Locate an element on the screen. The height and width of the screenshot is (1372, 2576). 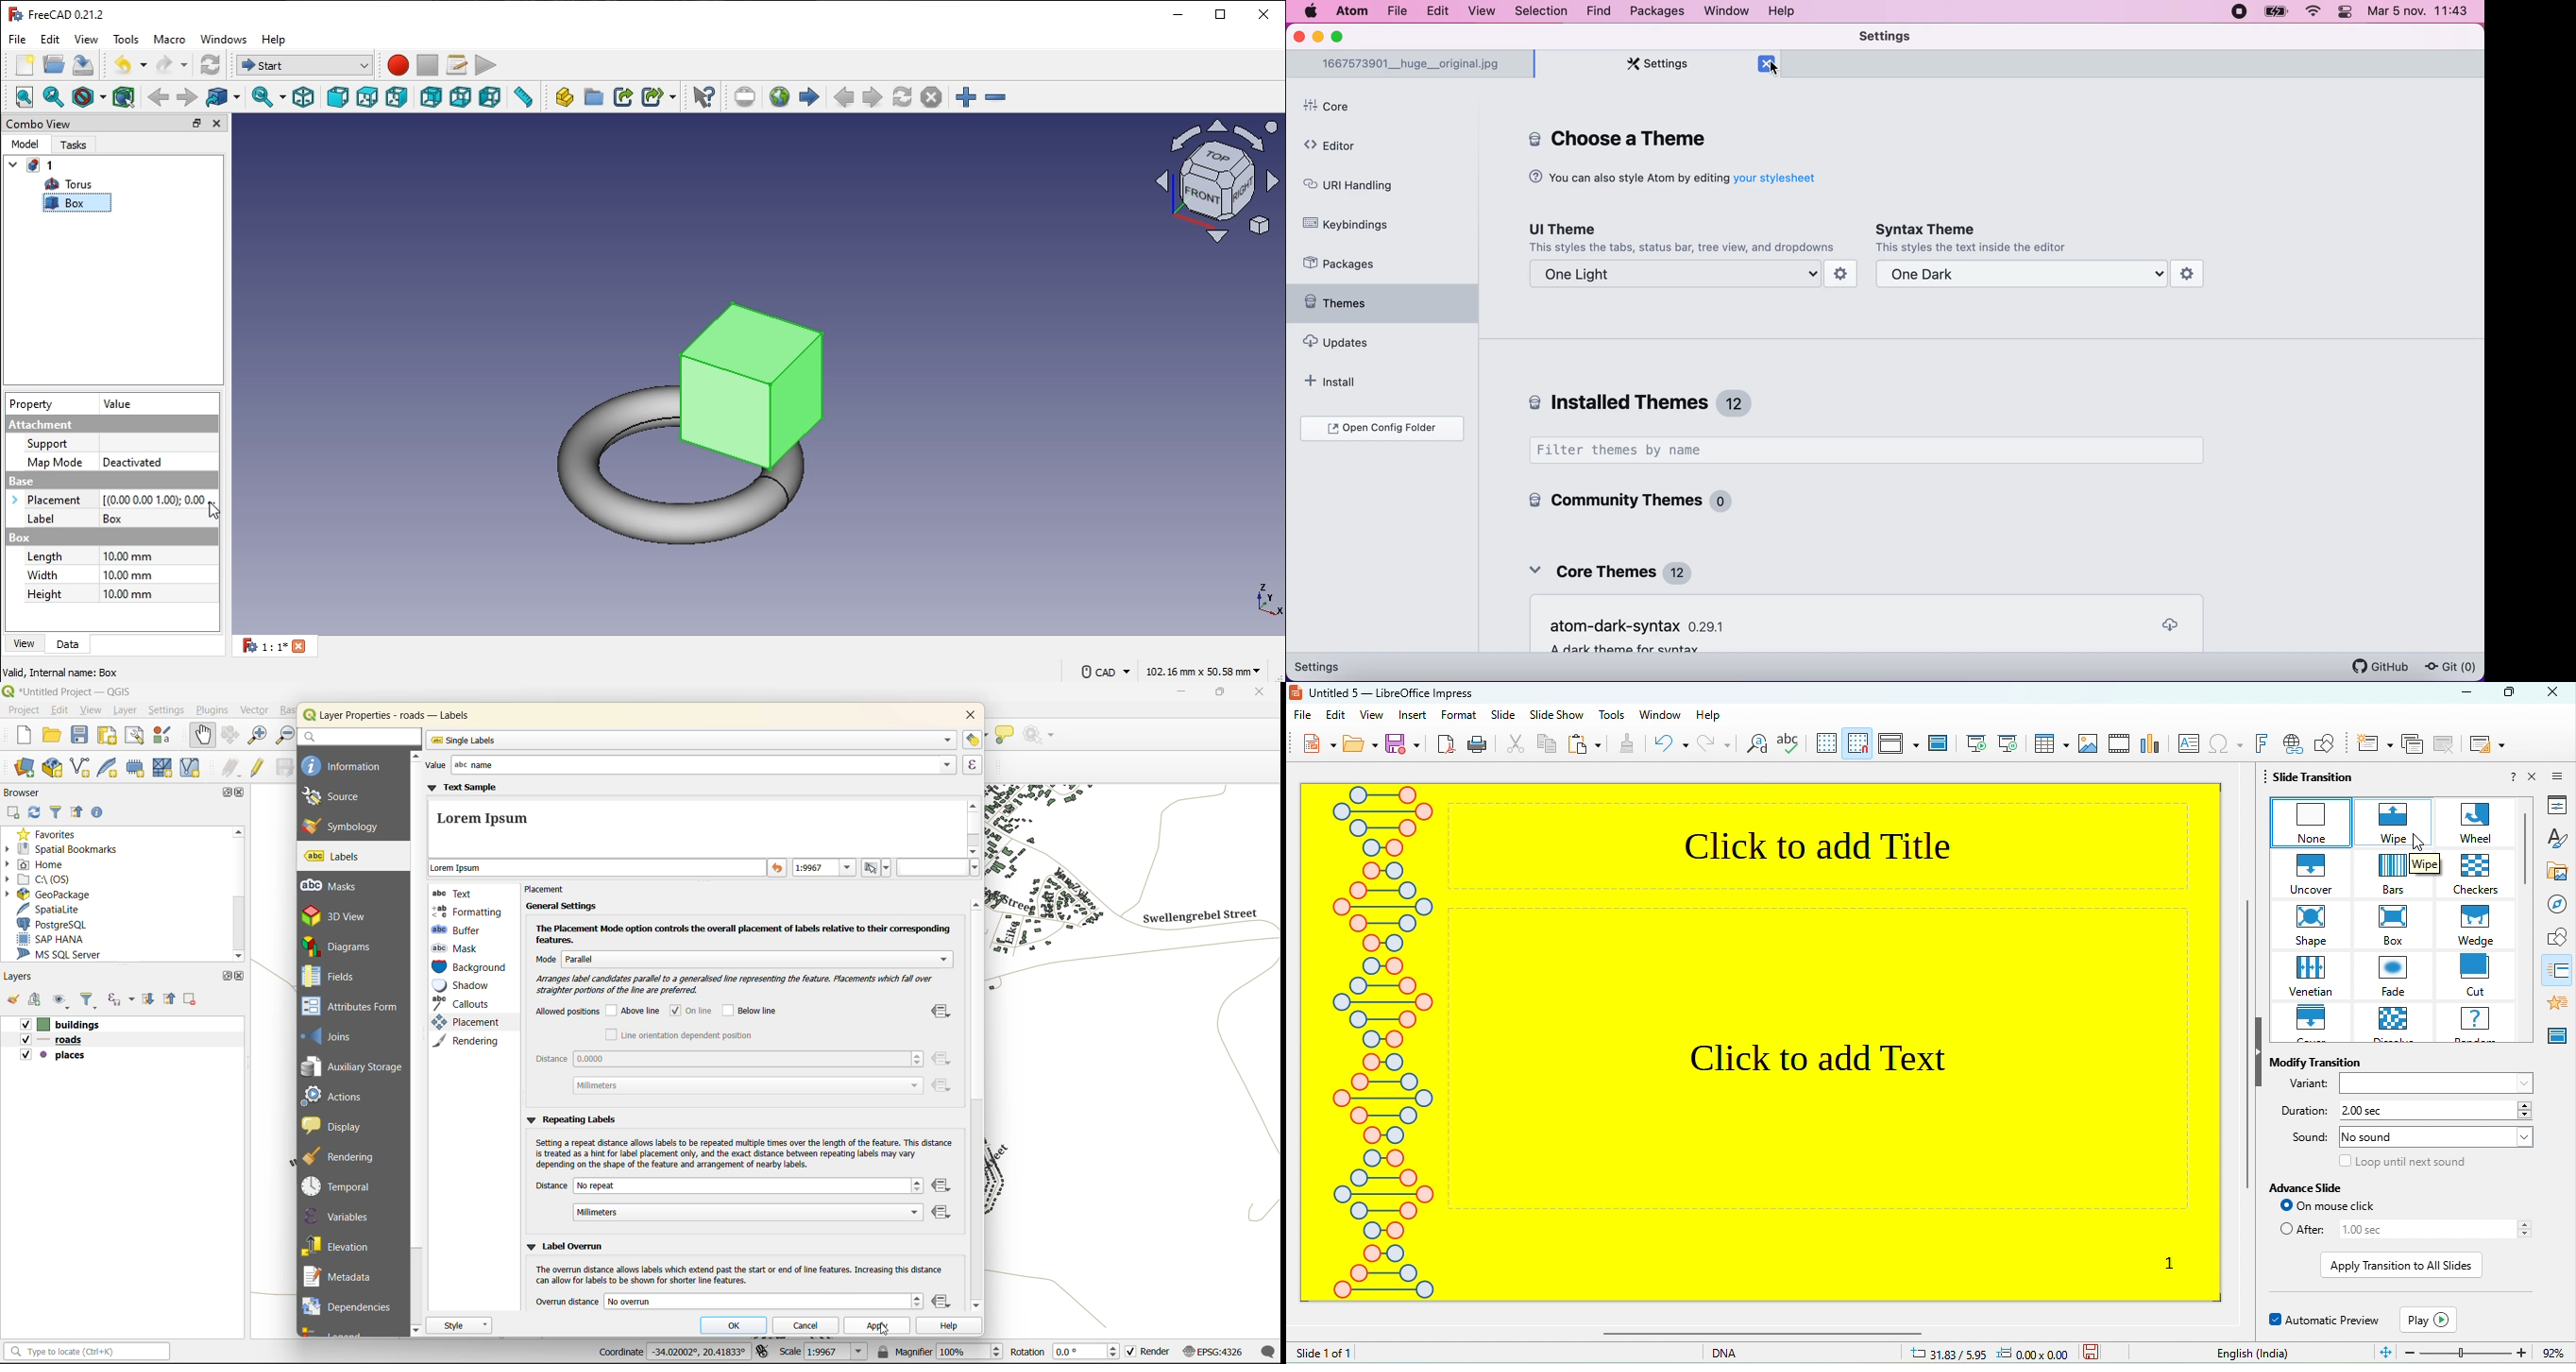
close is located at coordinates (217, 123).